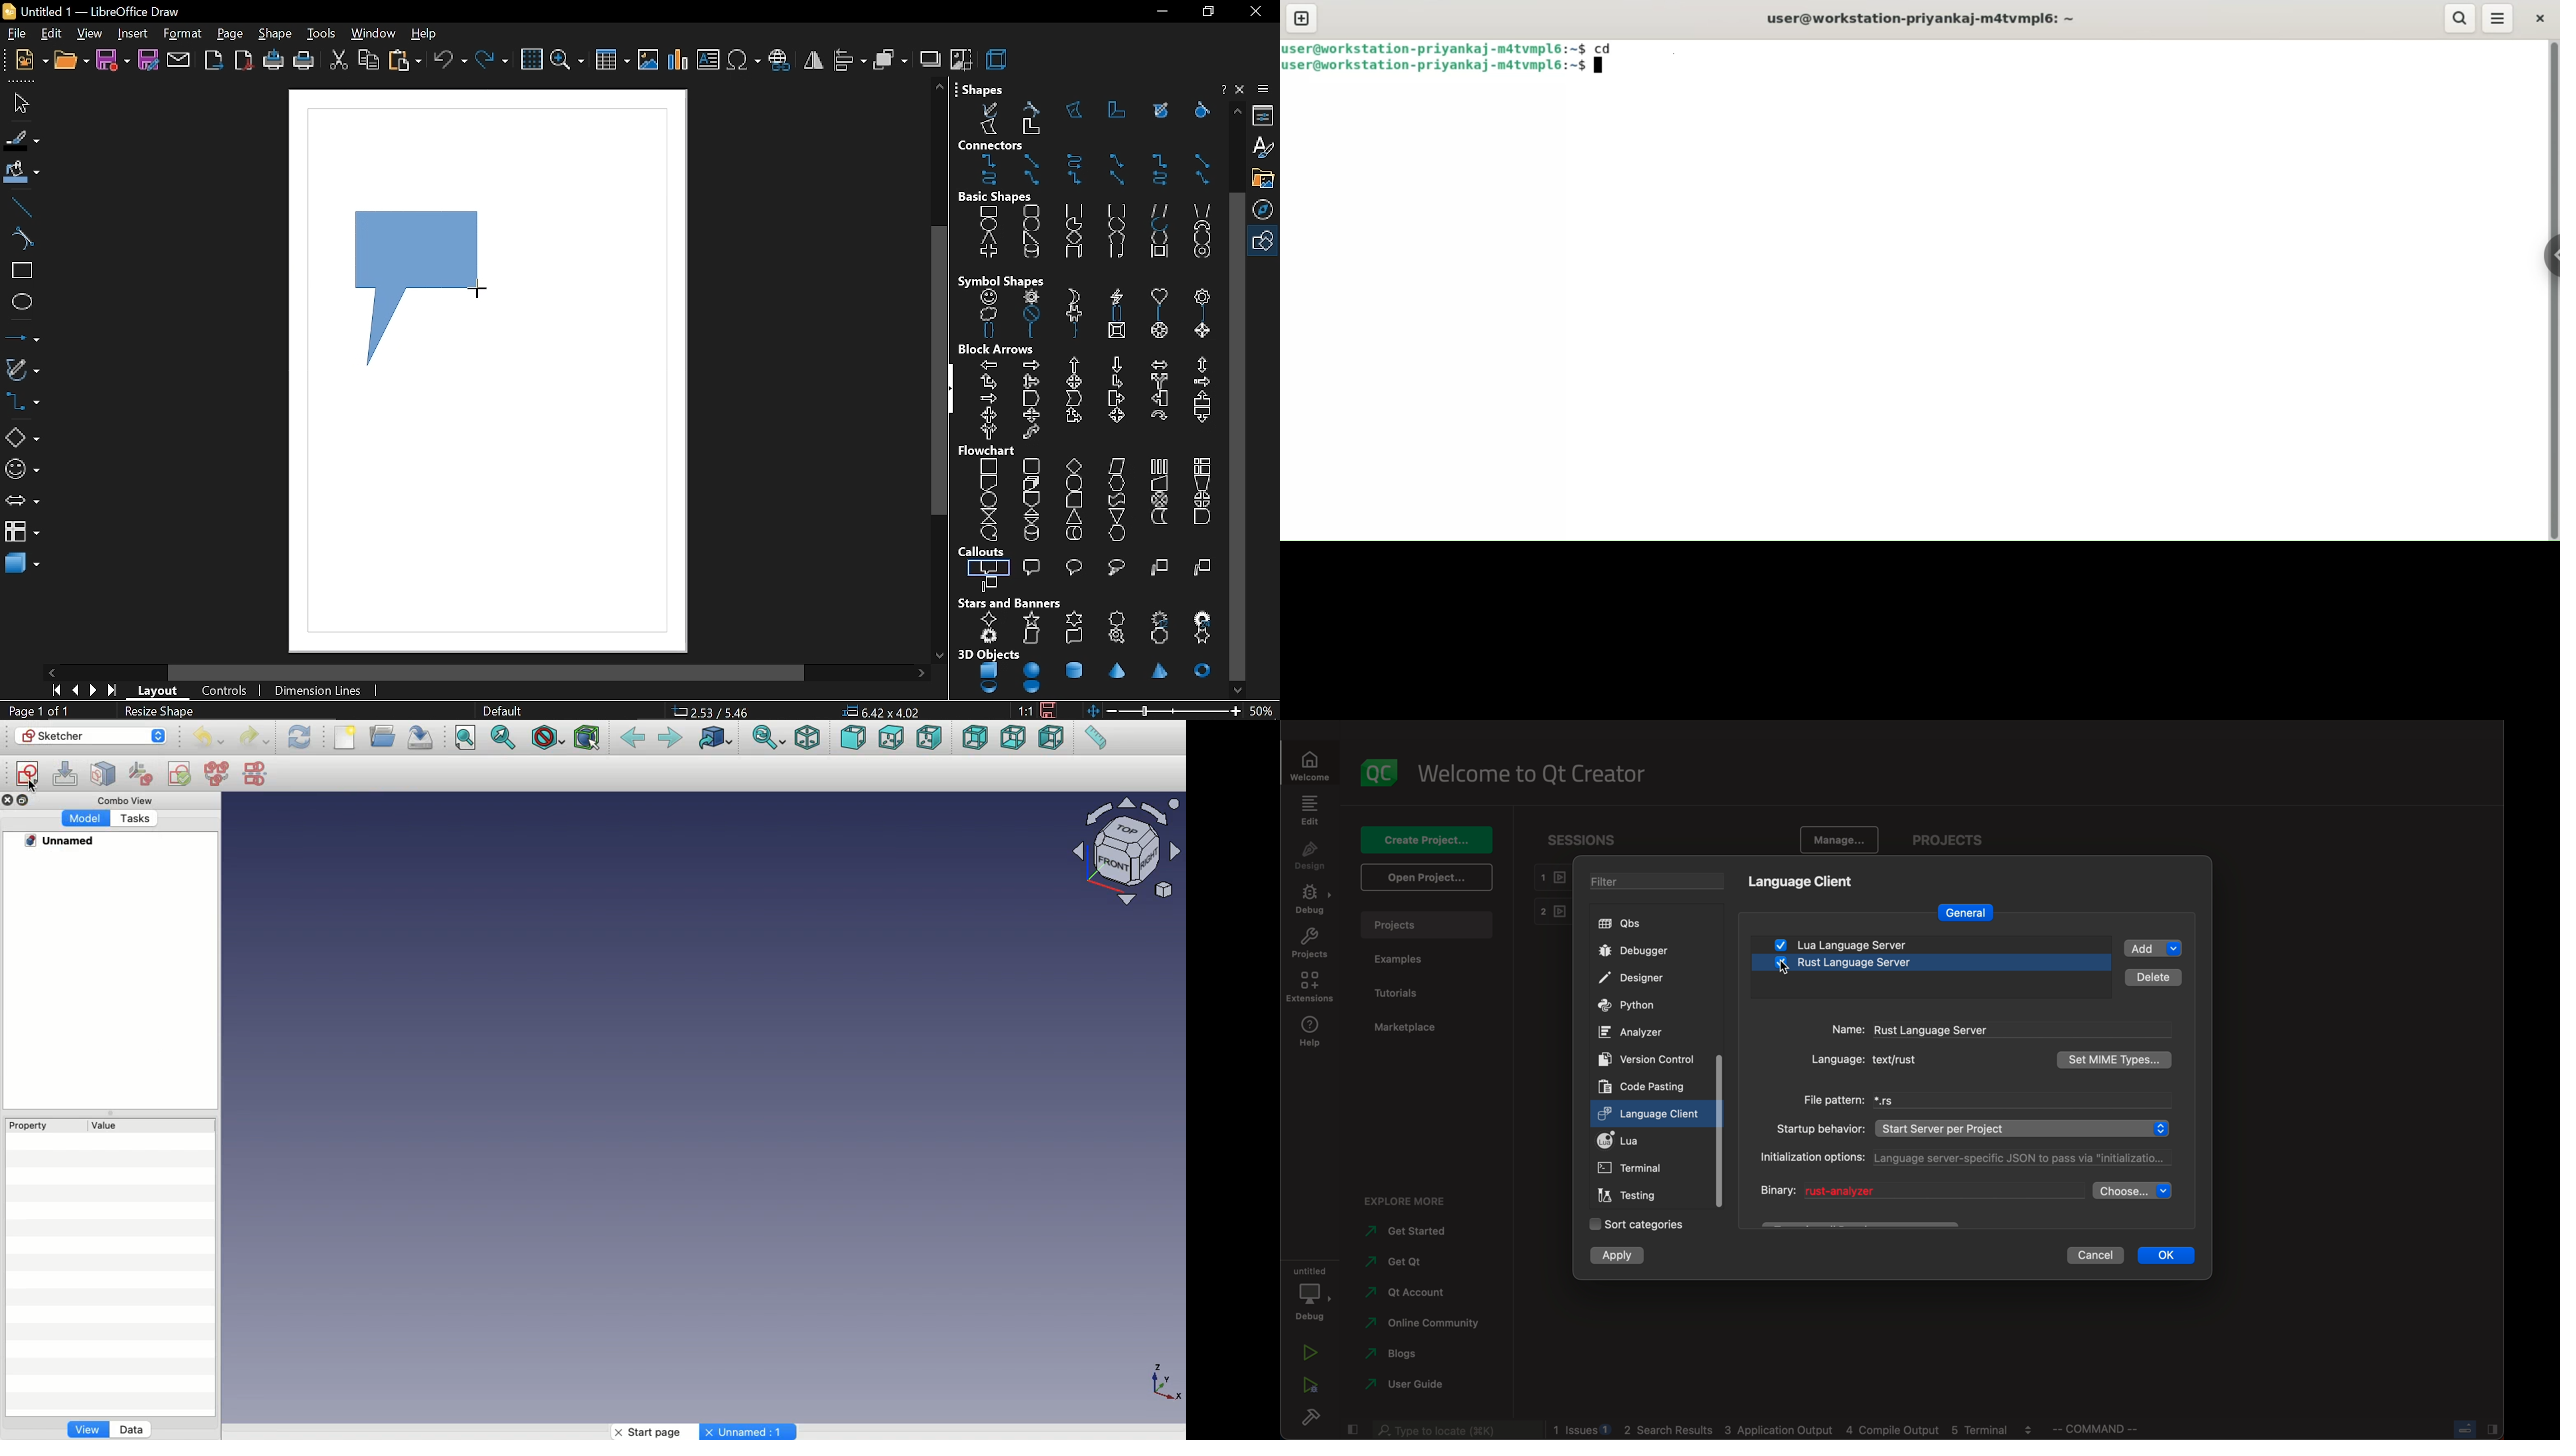  Describe the element at coordinates (104, 774) in the screenshot. I see `Map sketch to face` at that location.